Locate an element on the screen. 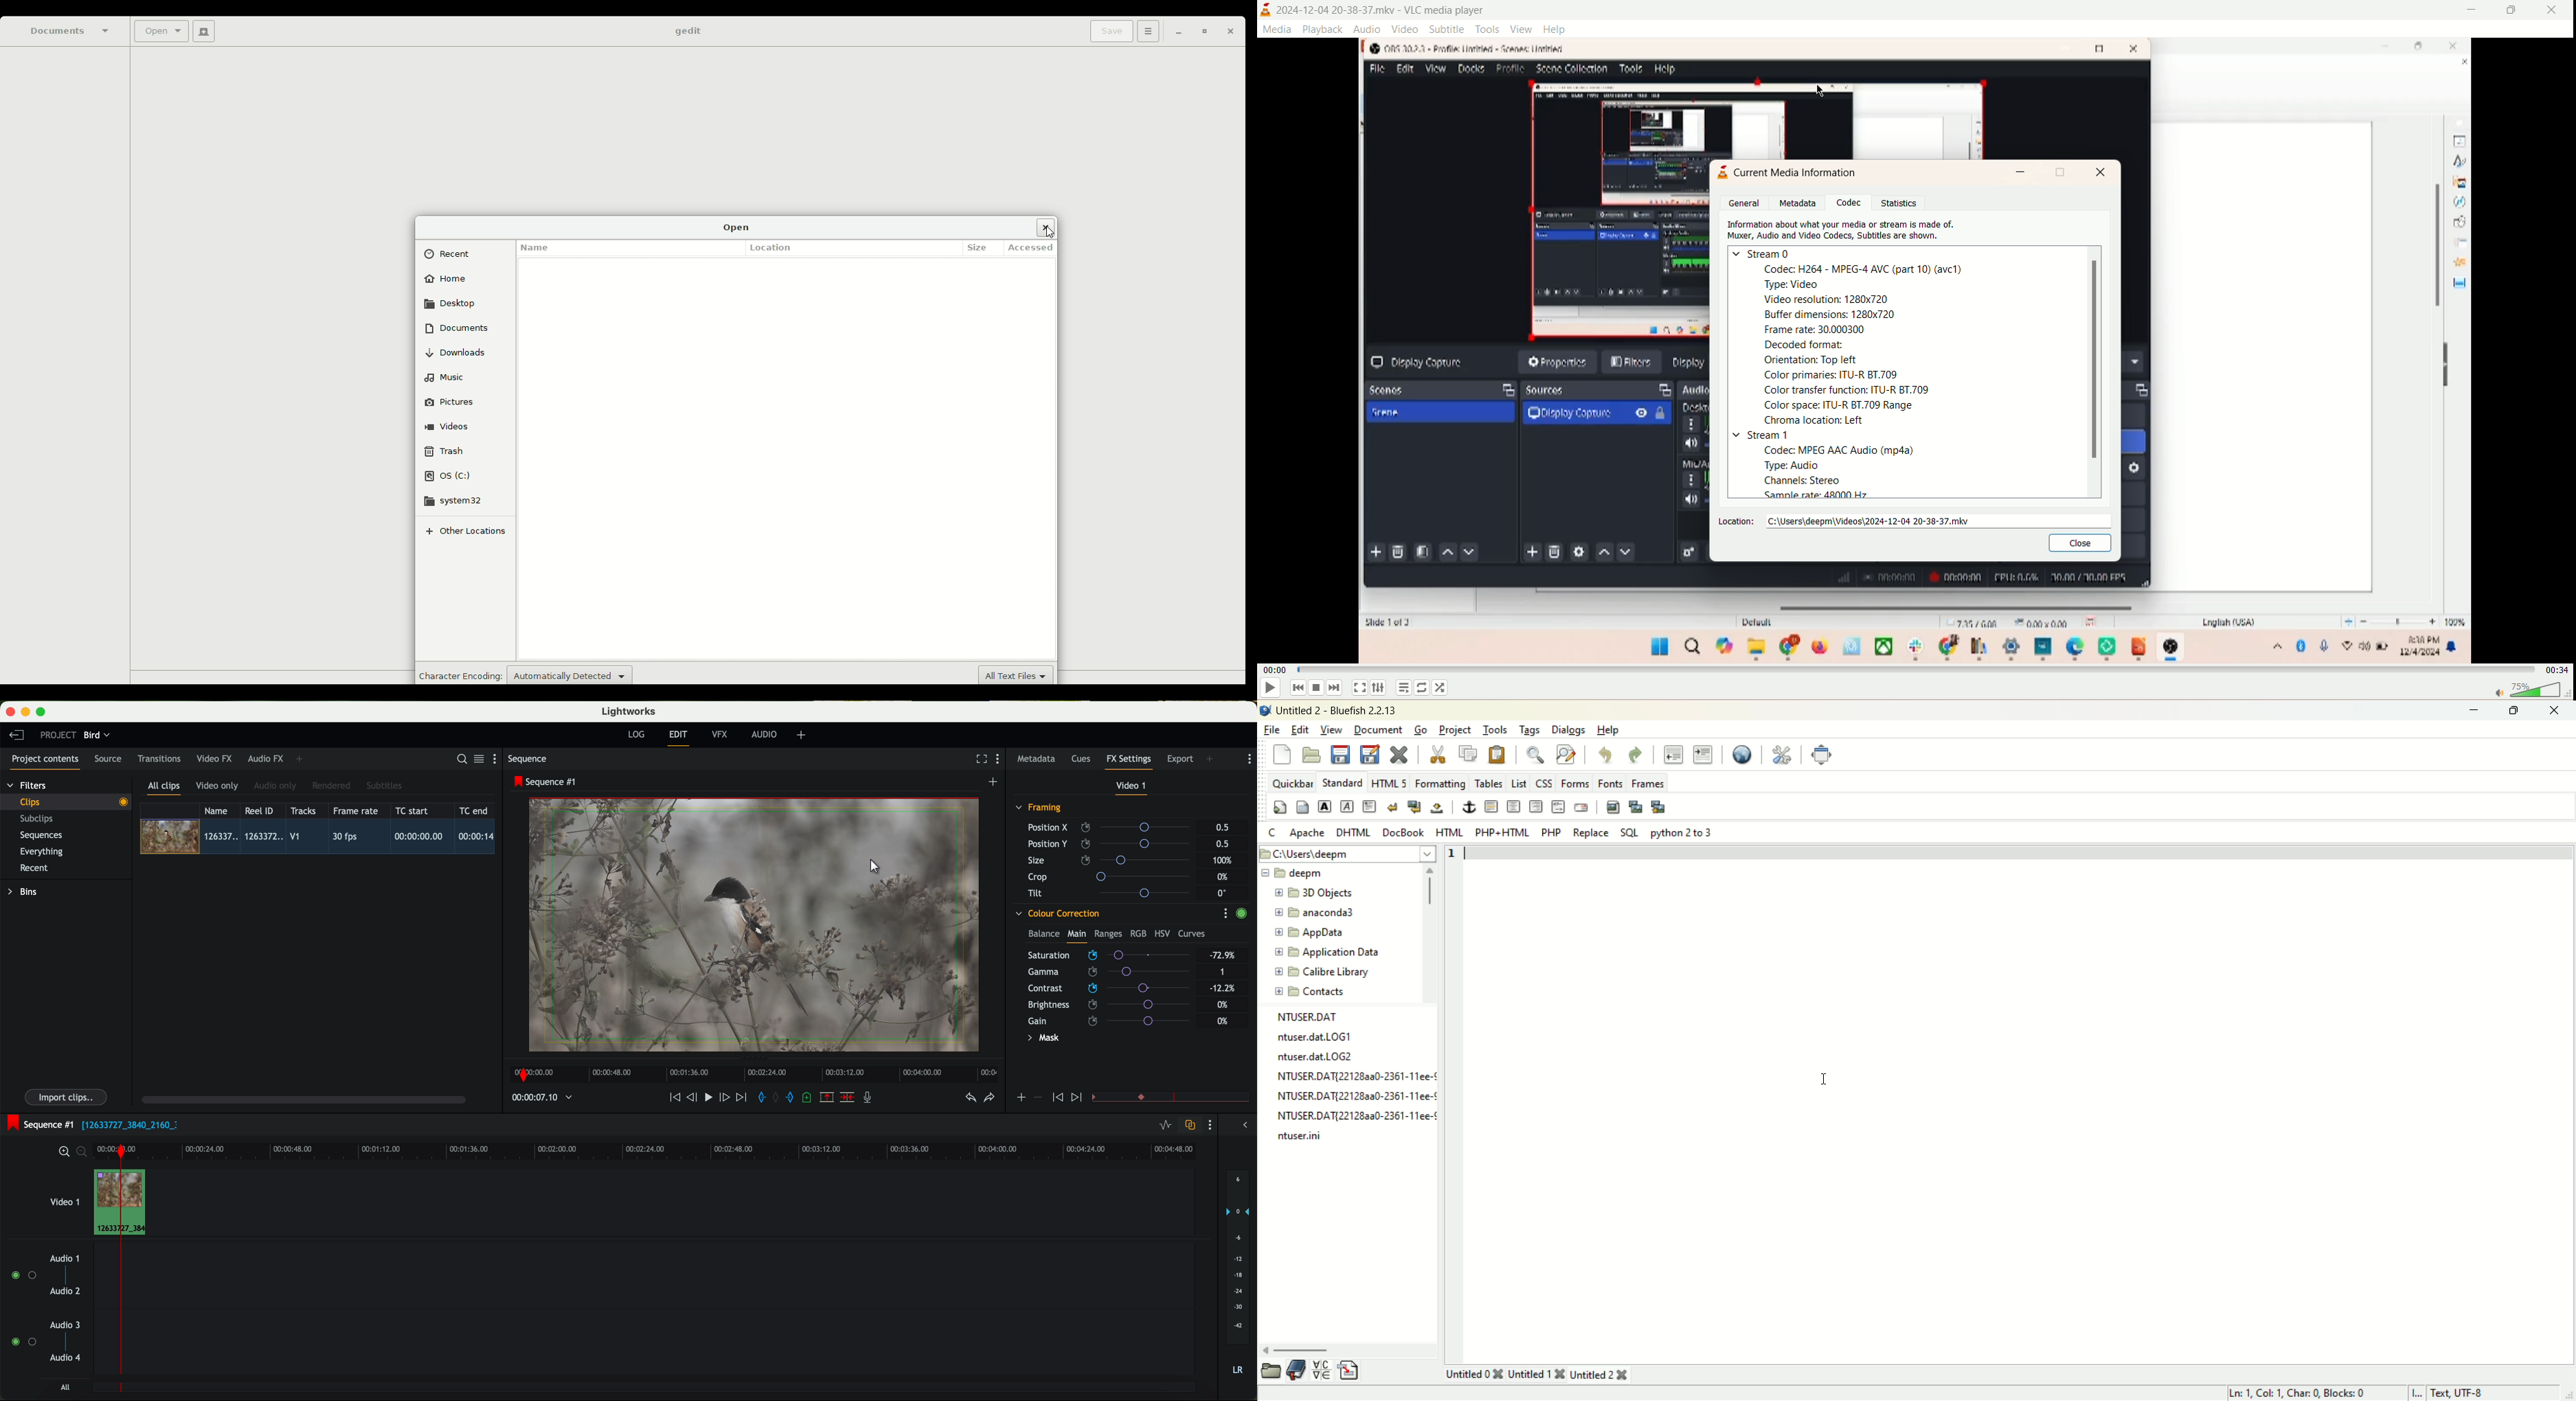 The height and width of the screenshot is (1428, 2576). add panel is located at coordinates (1213, 760).